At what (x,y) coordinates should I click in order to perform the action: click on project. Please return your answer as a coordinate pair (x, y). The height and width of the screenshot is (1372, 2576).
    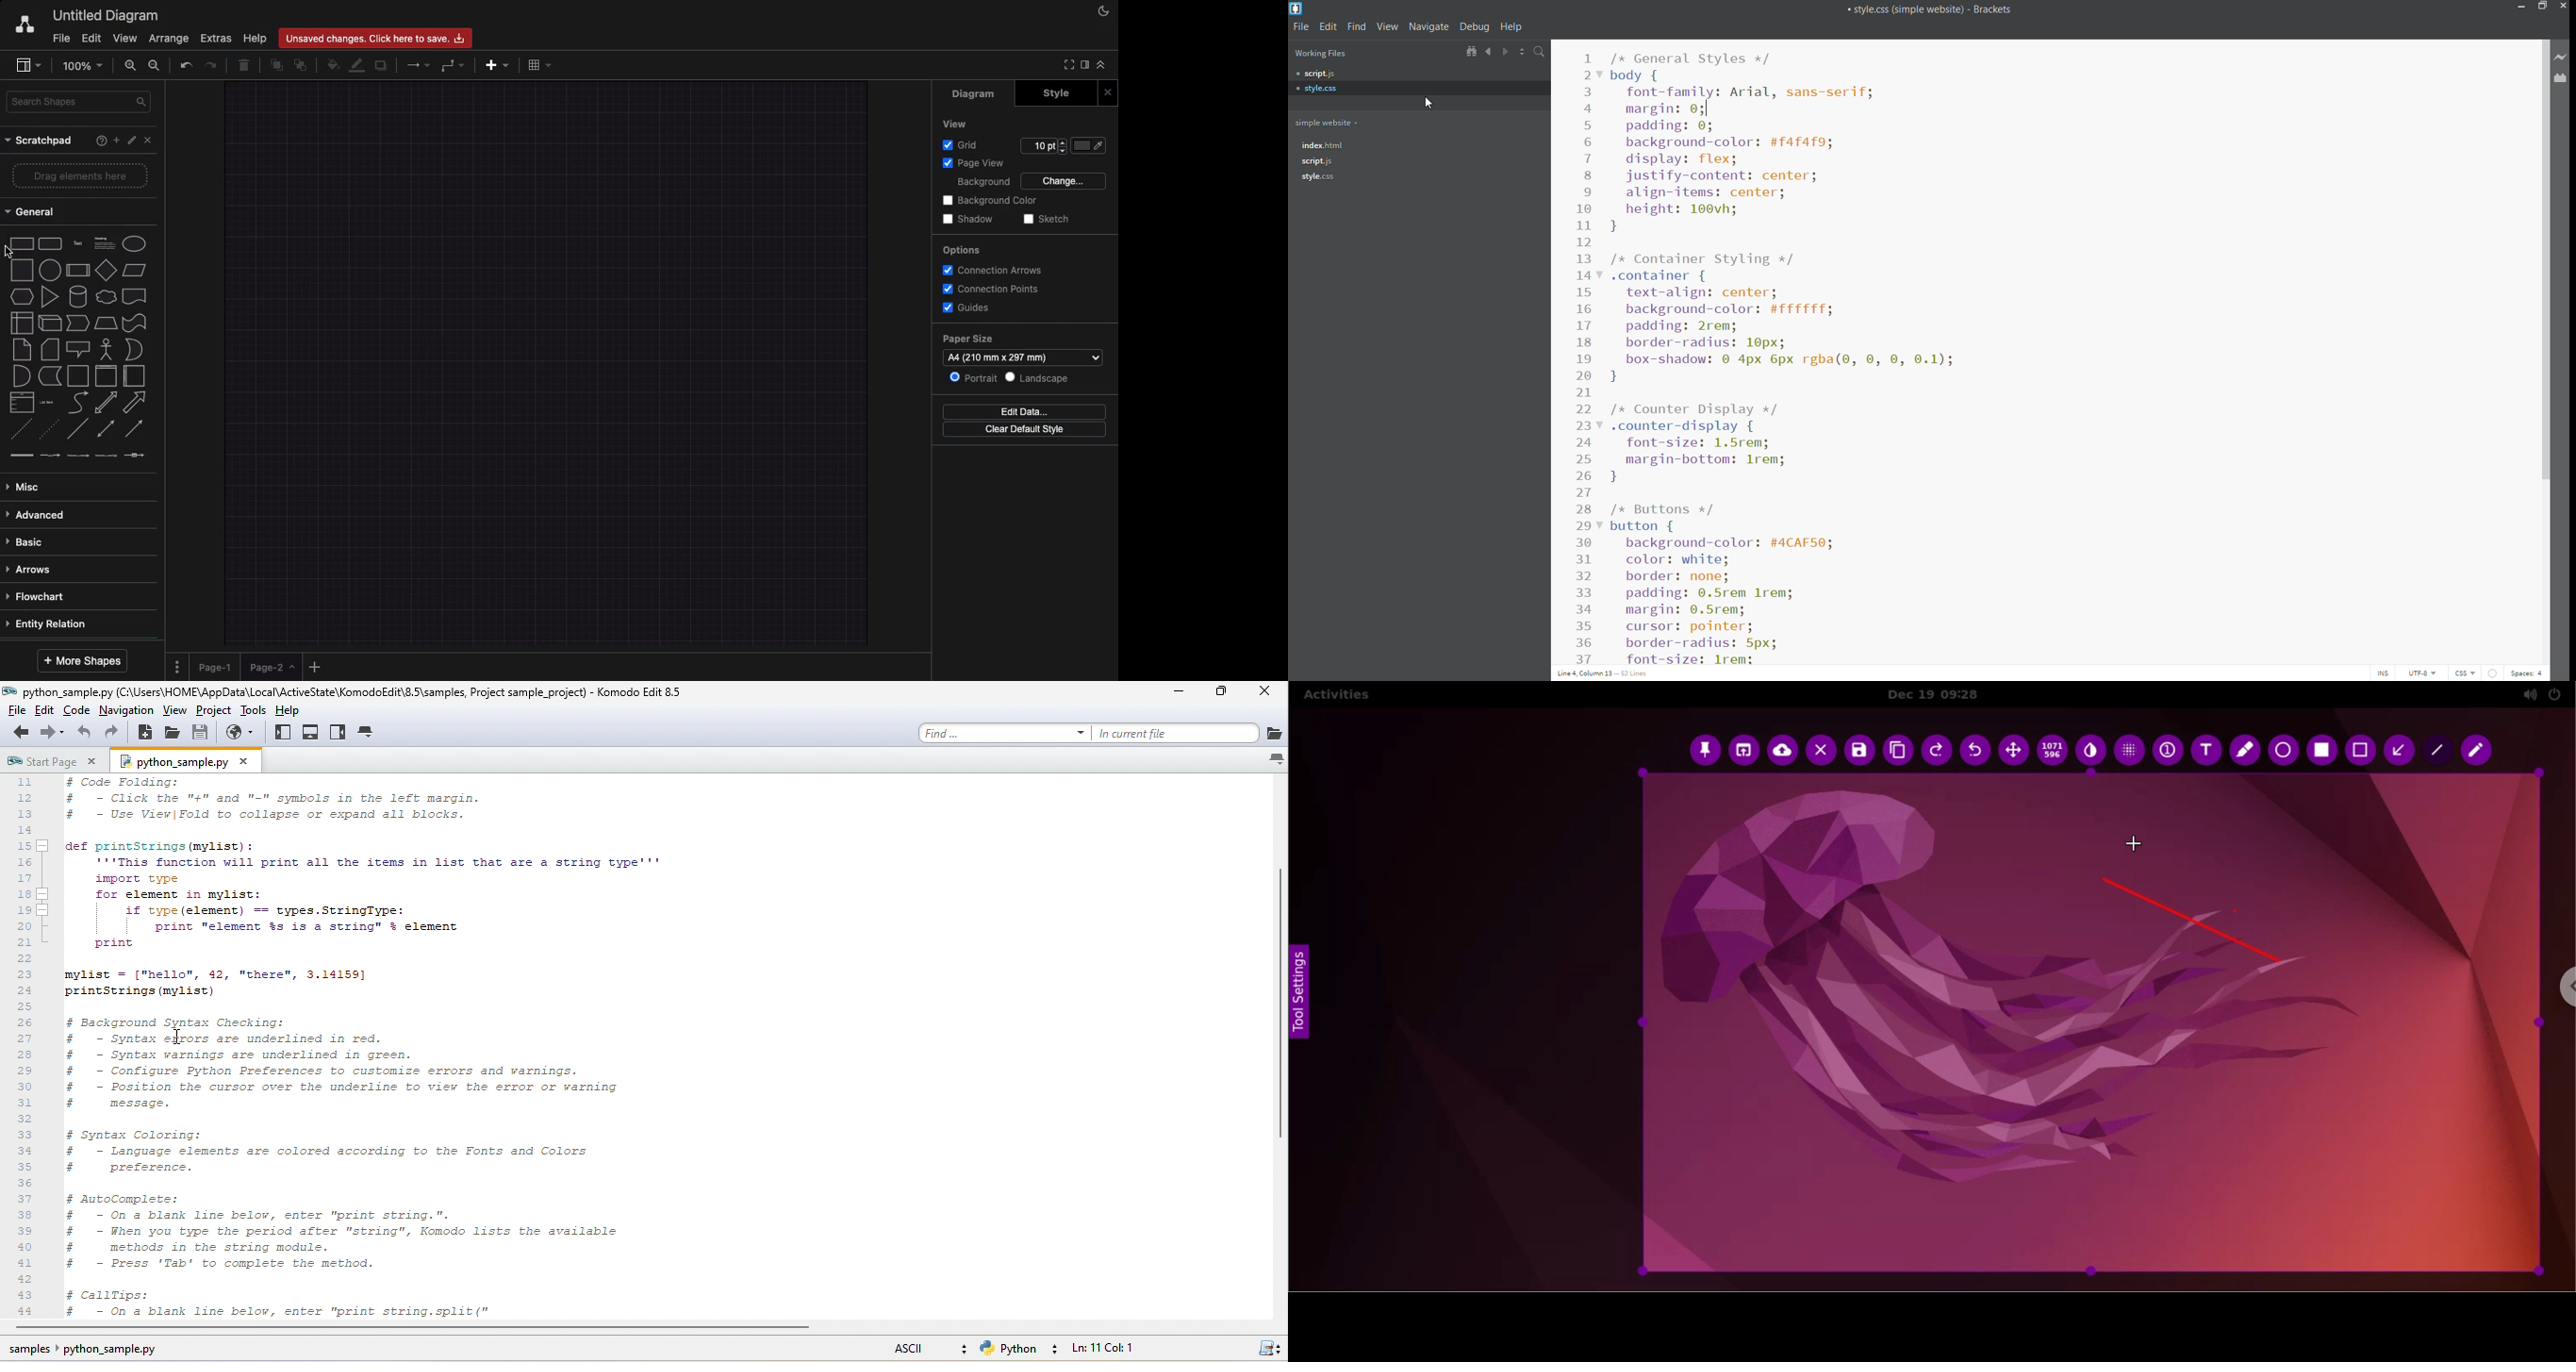
    Looking at the image, I should click on (219, 714).